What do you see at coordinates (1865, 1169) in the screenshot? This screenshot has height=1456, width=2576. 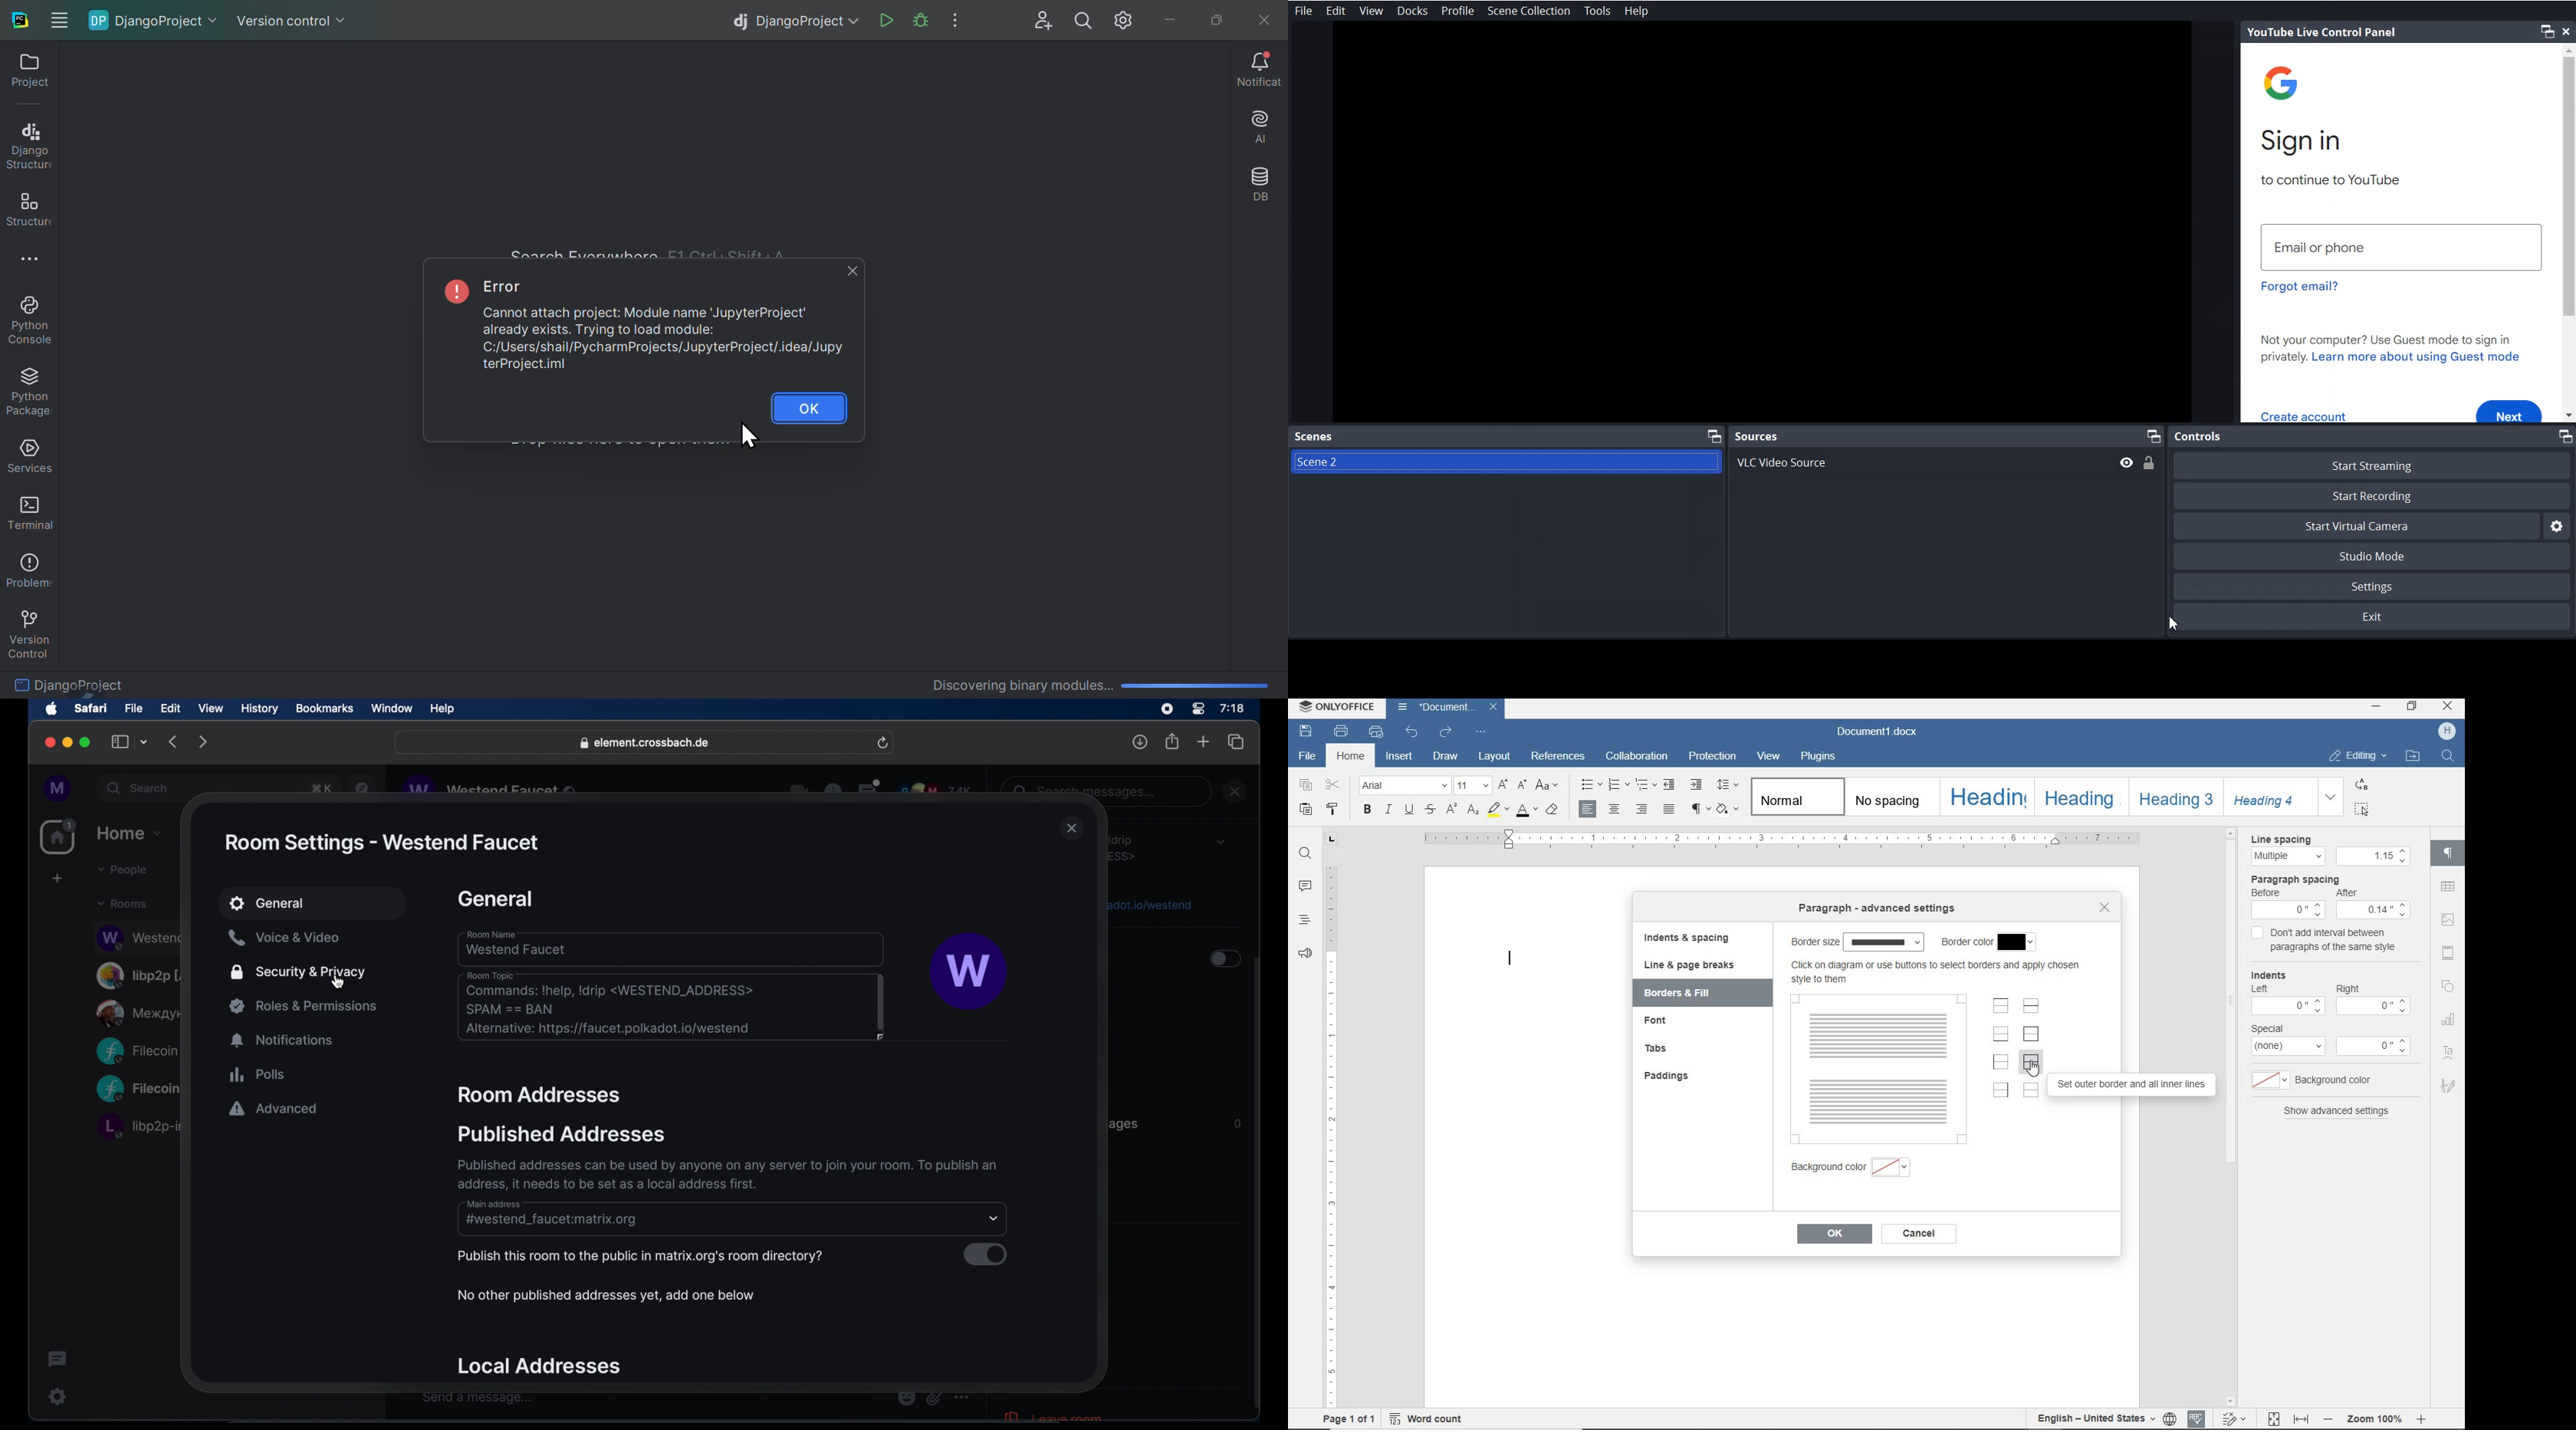 I see `background color` at bounding box center [1865, 1169].